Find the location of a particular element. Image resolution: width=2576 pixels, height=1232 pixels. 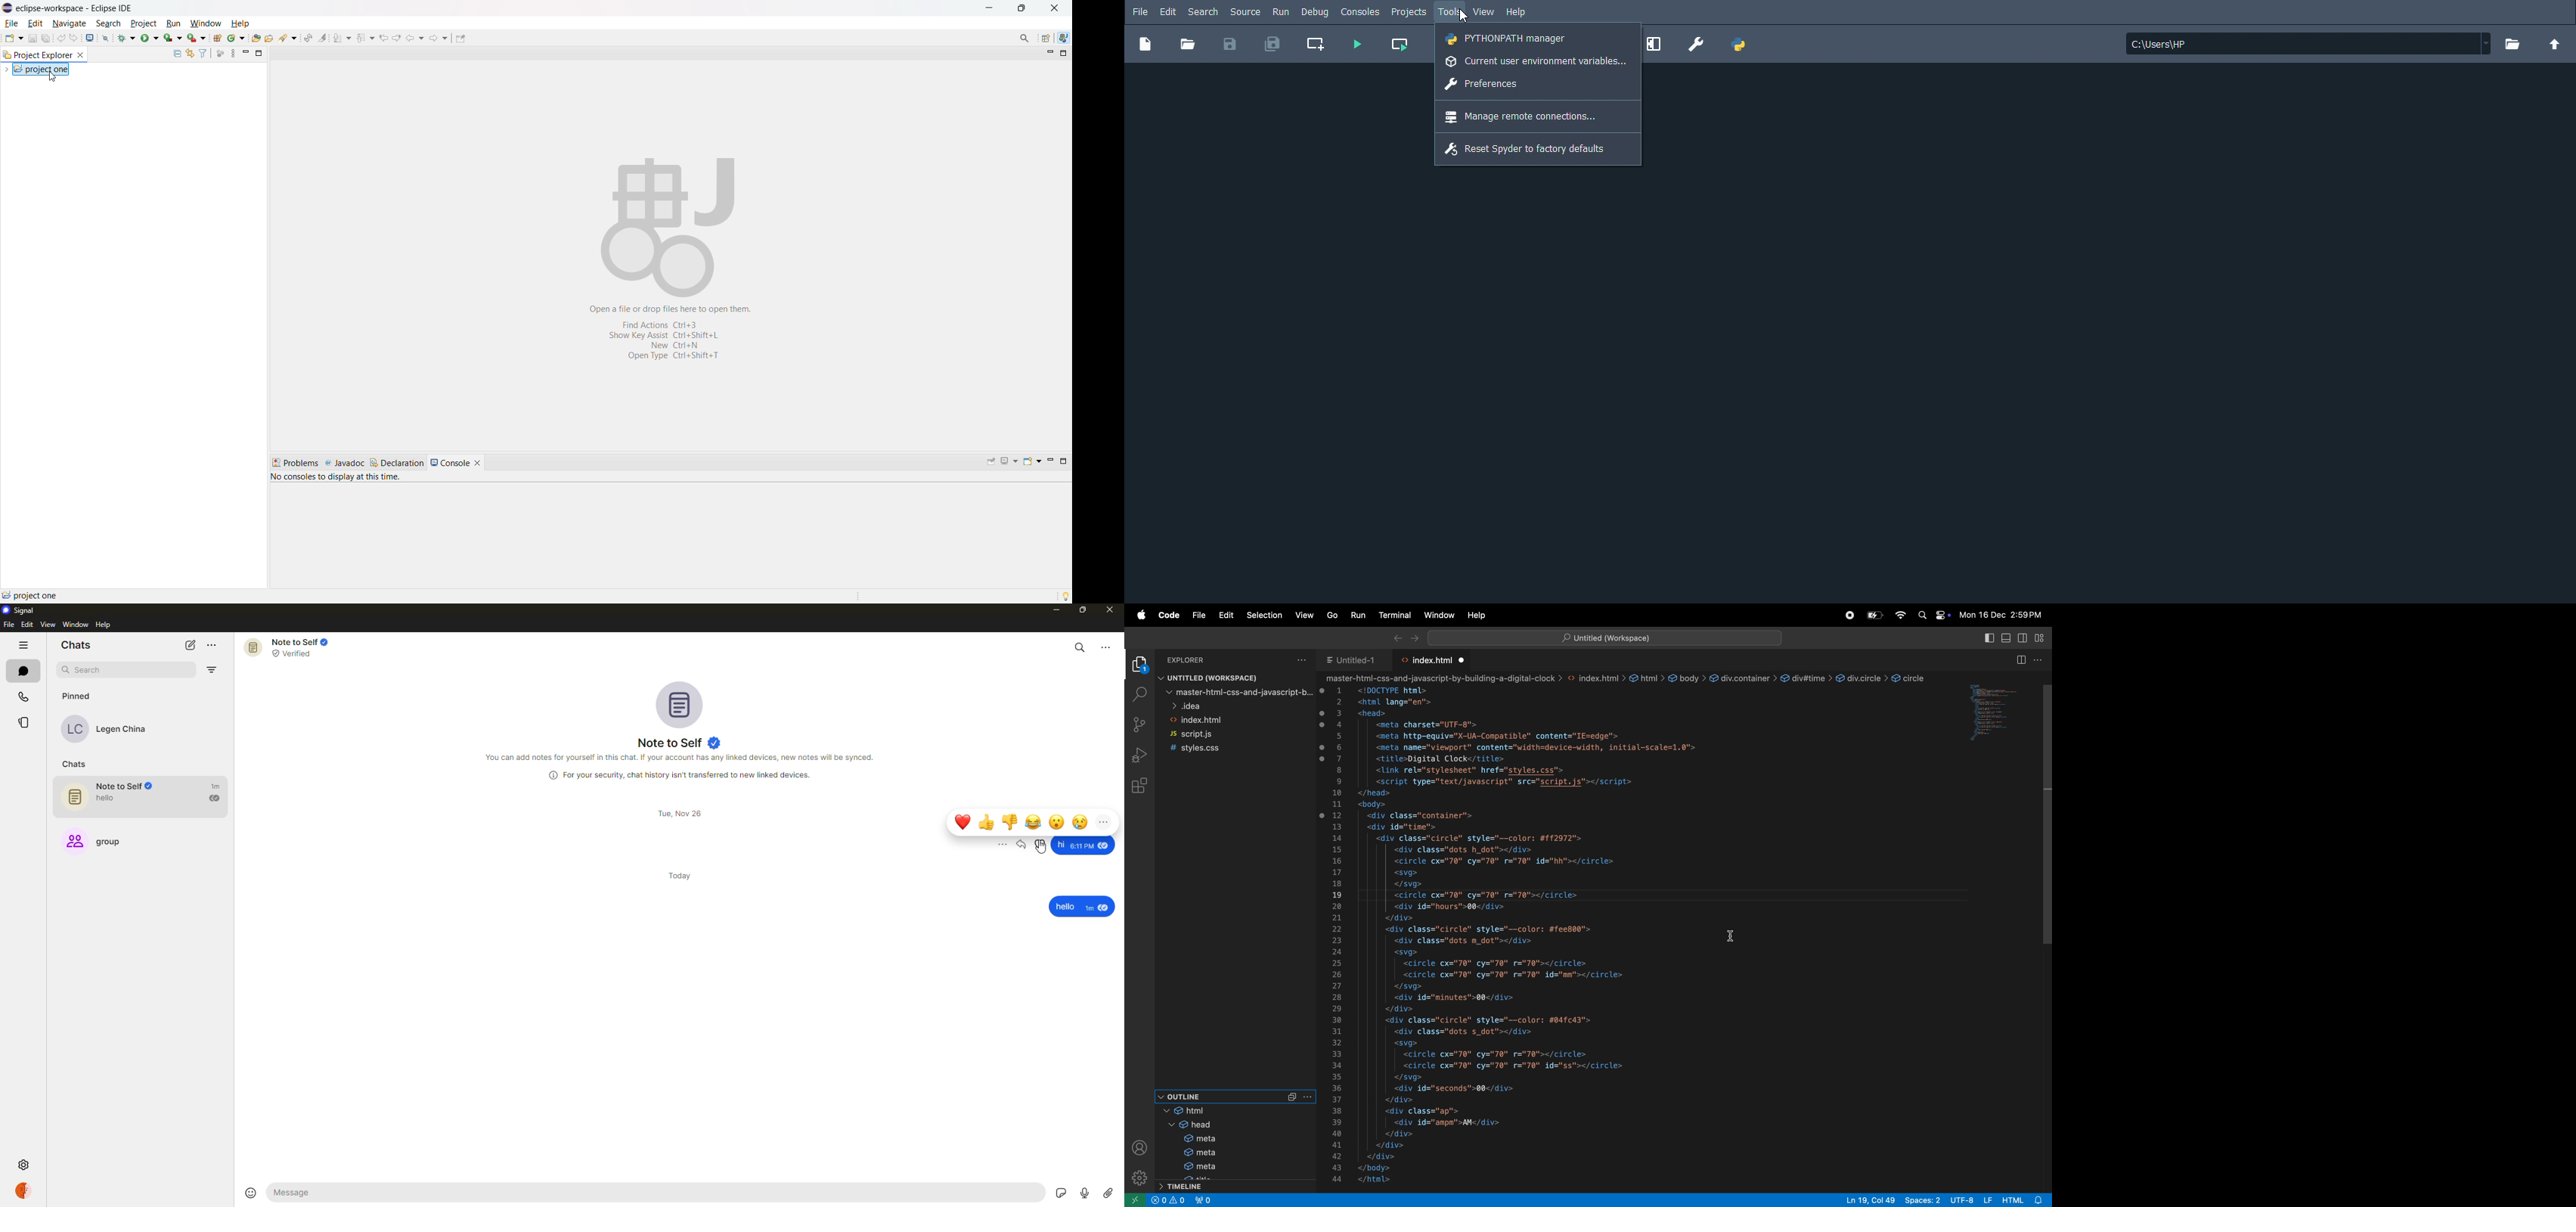

Browse a working directory is located at coordinates (2513, 45).